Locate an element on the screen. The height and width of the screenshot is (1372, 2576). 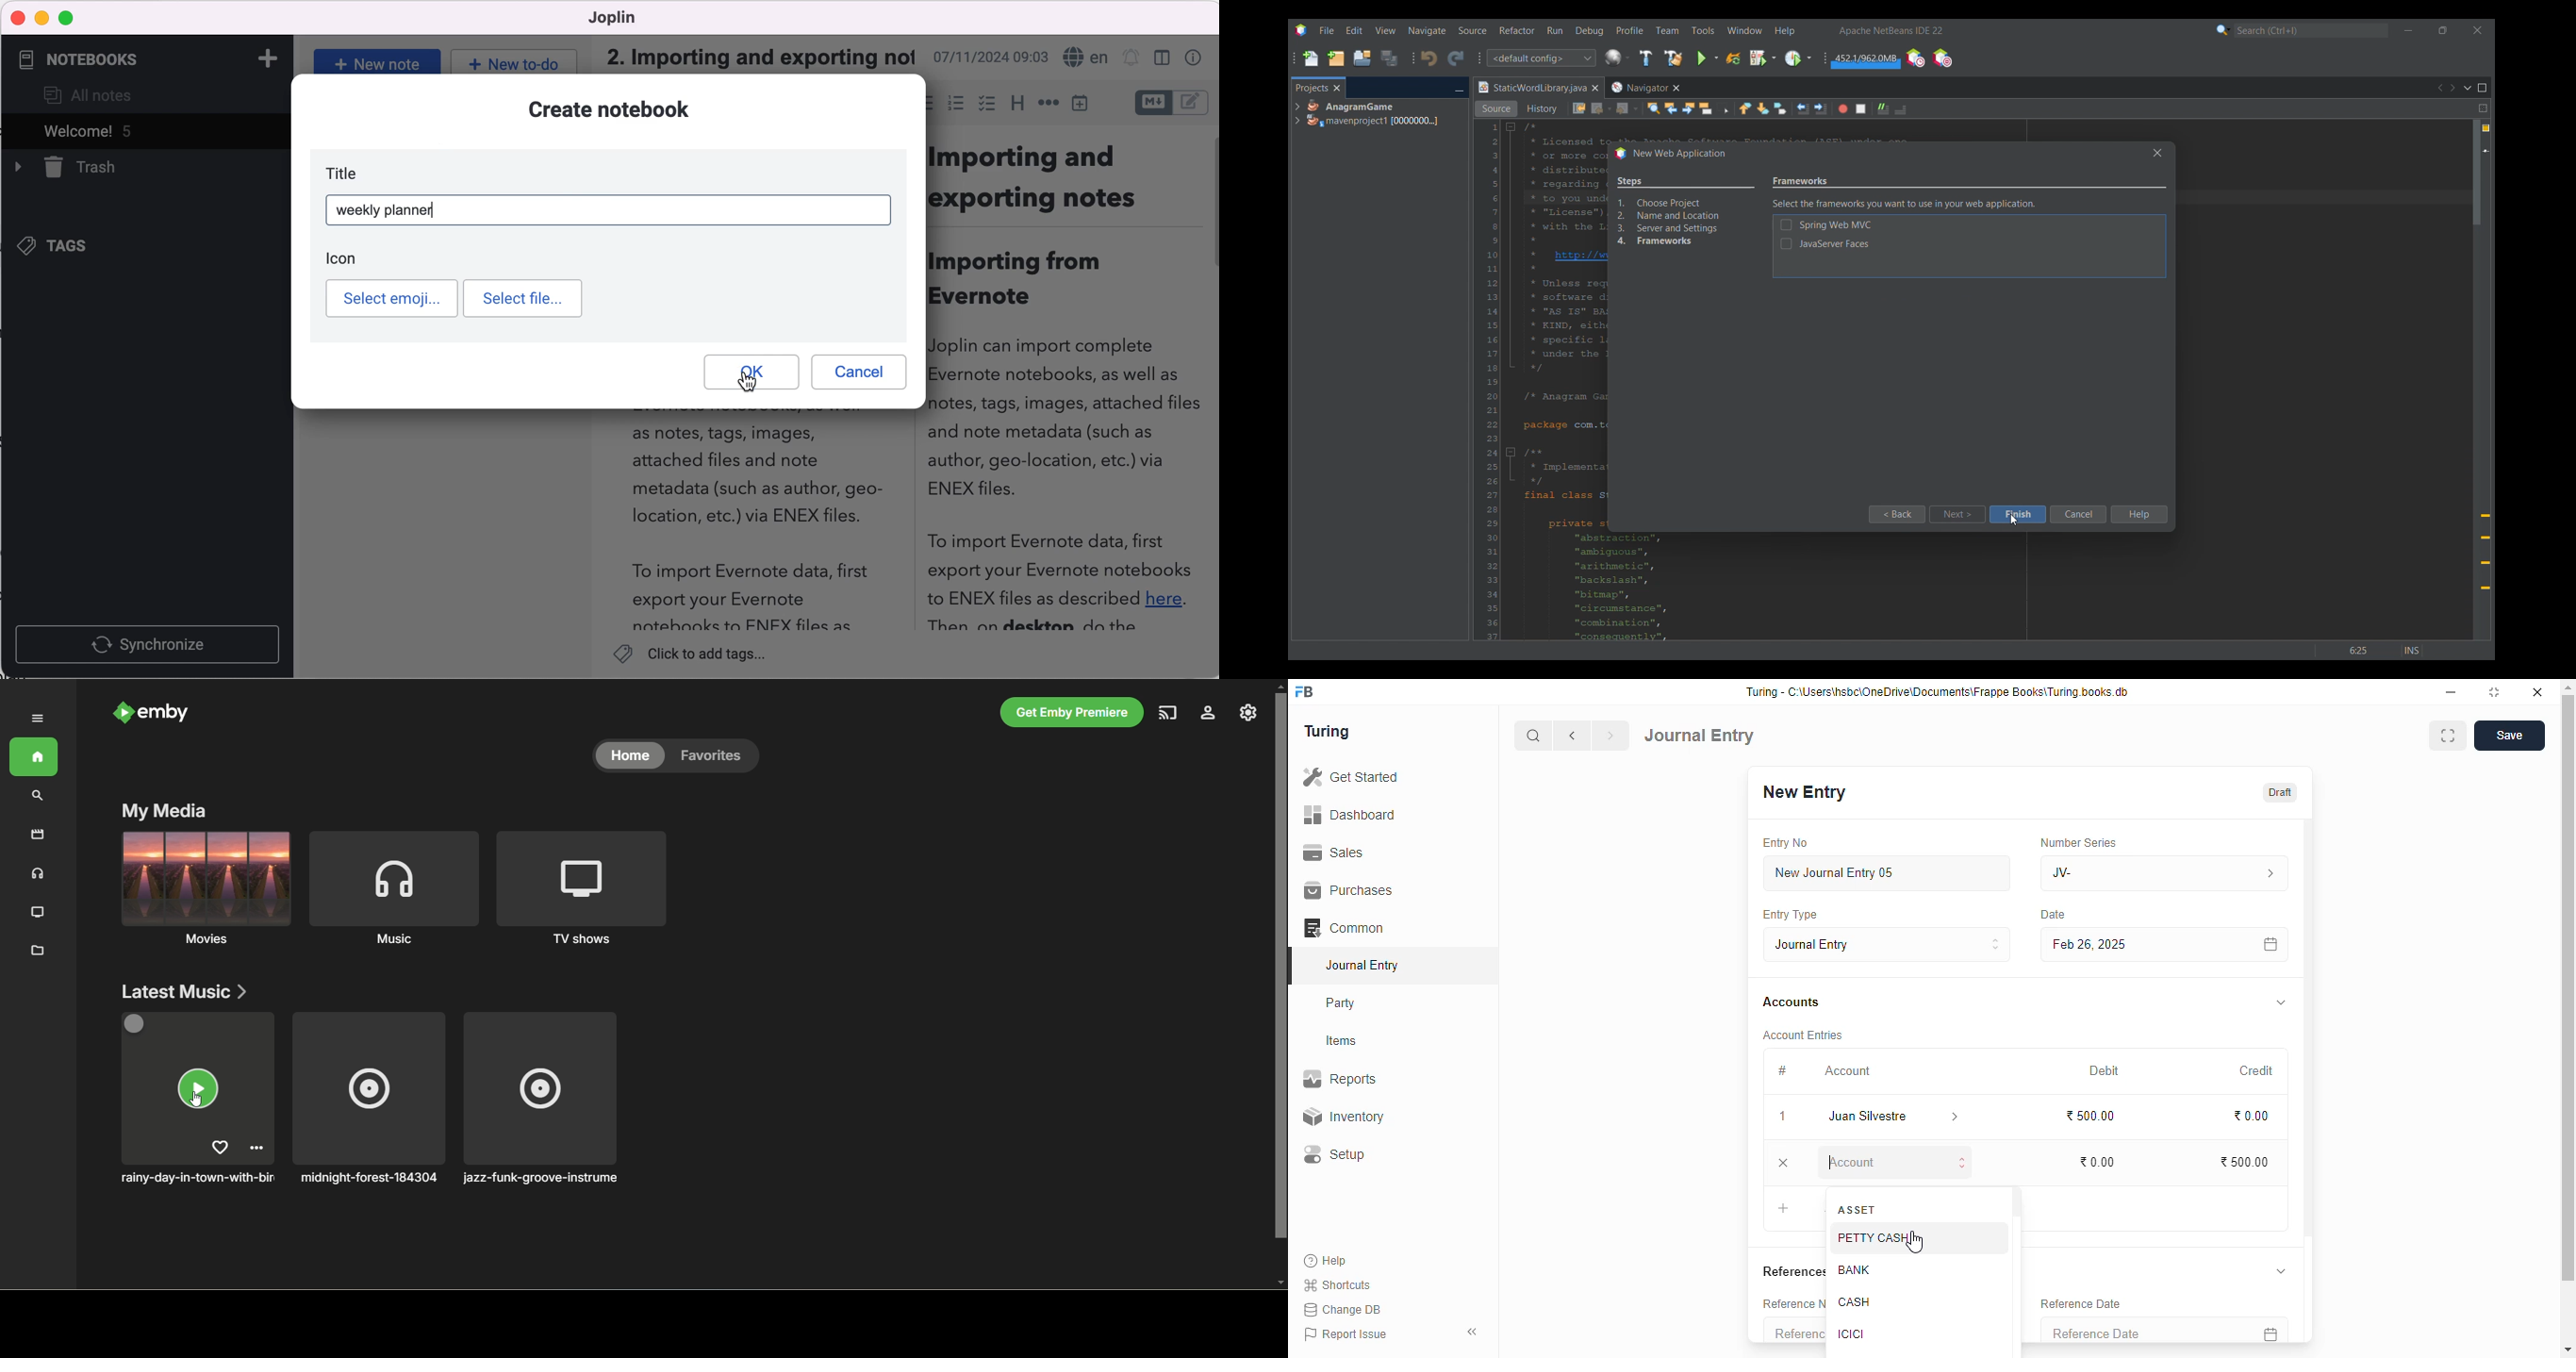
party is located at coordinates (1343, 1003).